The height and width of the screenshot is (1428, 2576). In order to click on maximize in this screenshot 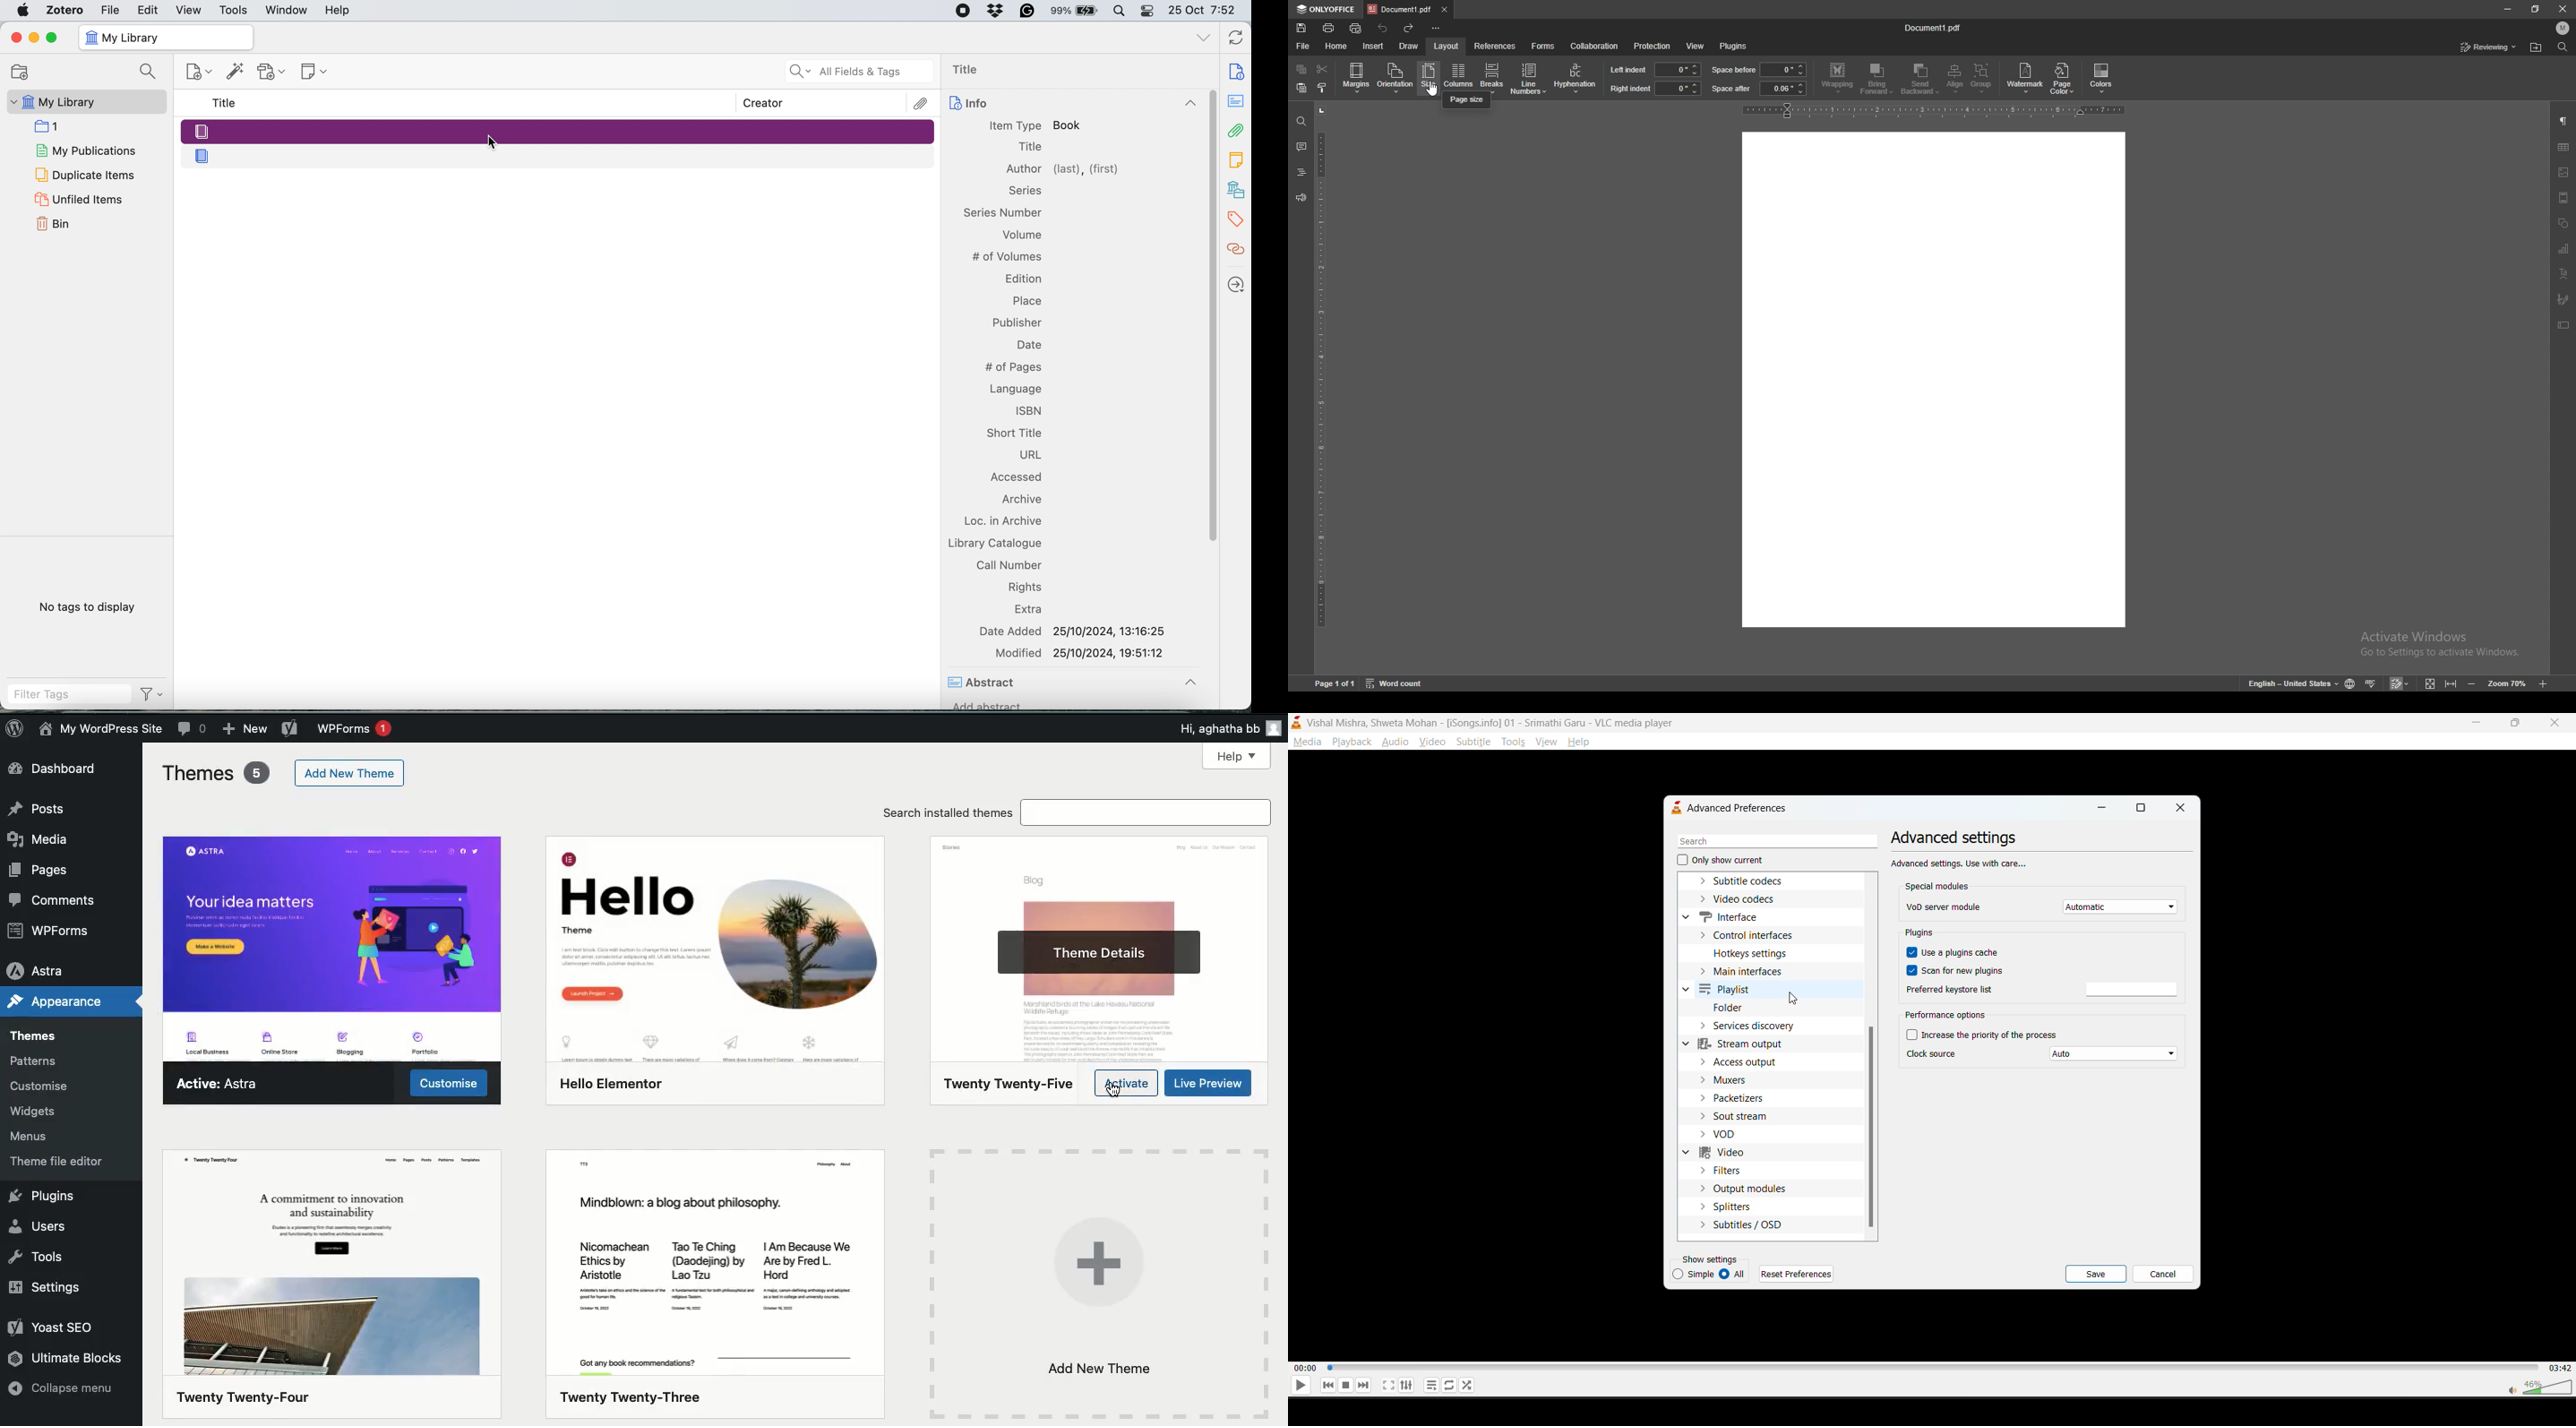, I will do `click(2139, 808)`.